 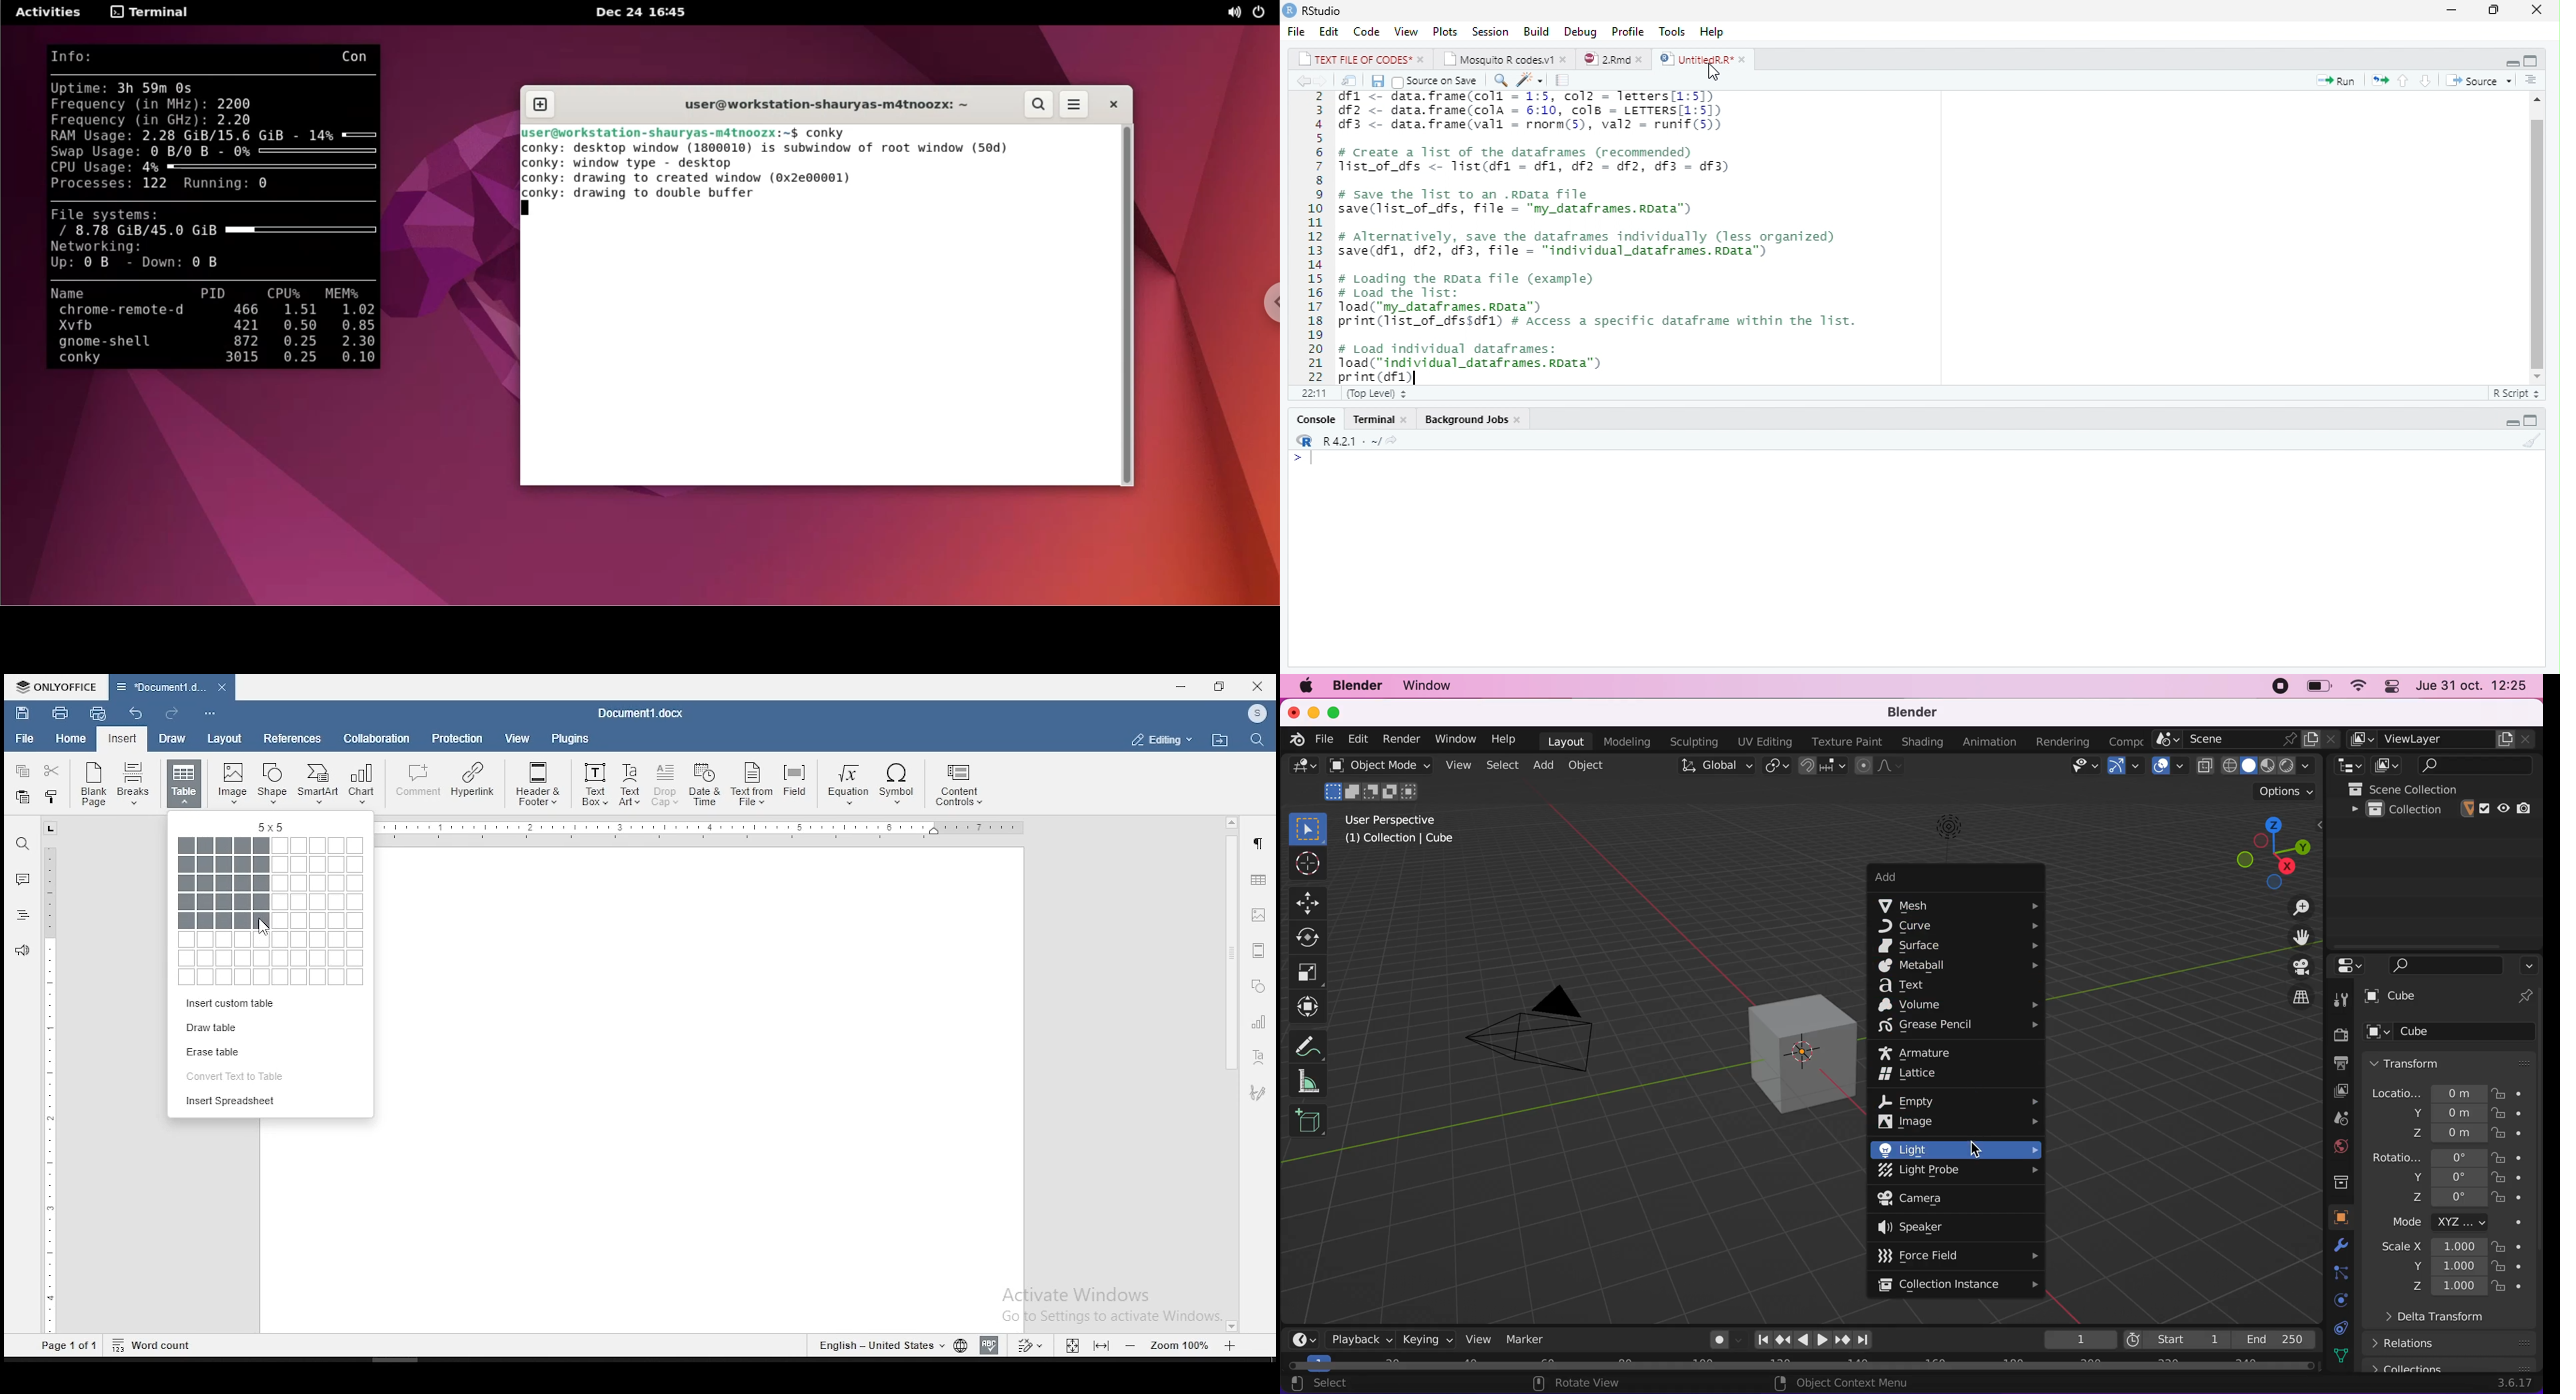 I want to click on Image, so click(x=234, y=783).